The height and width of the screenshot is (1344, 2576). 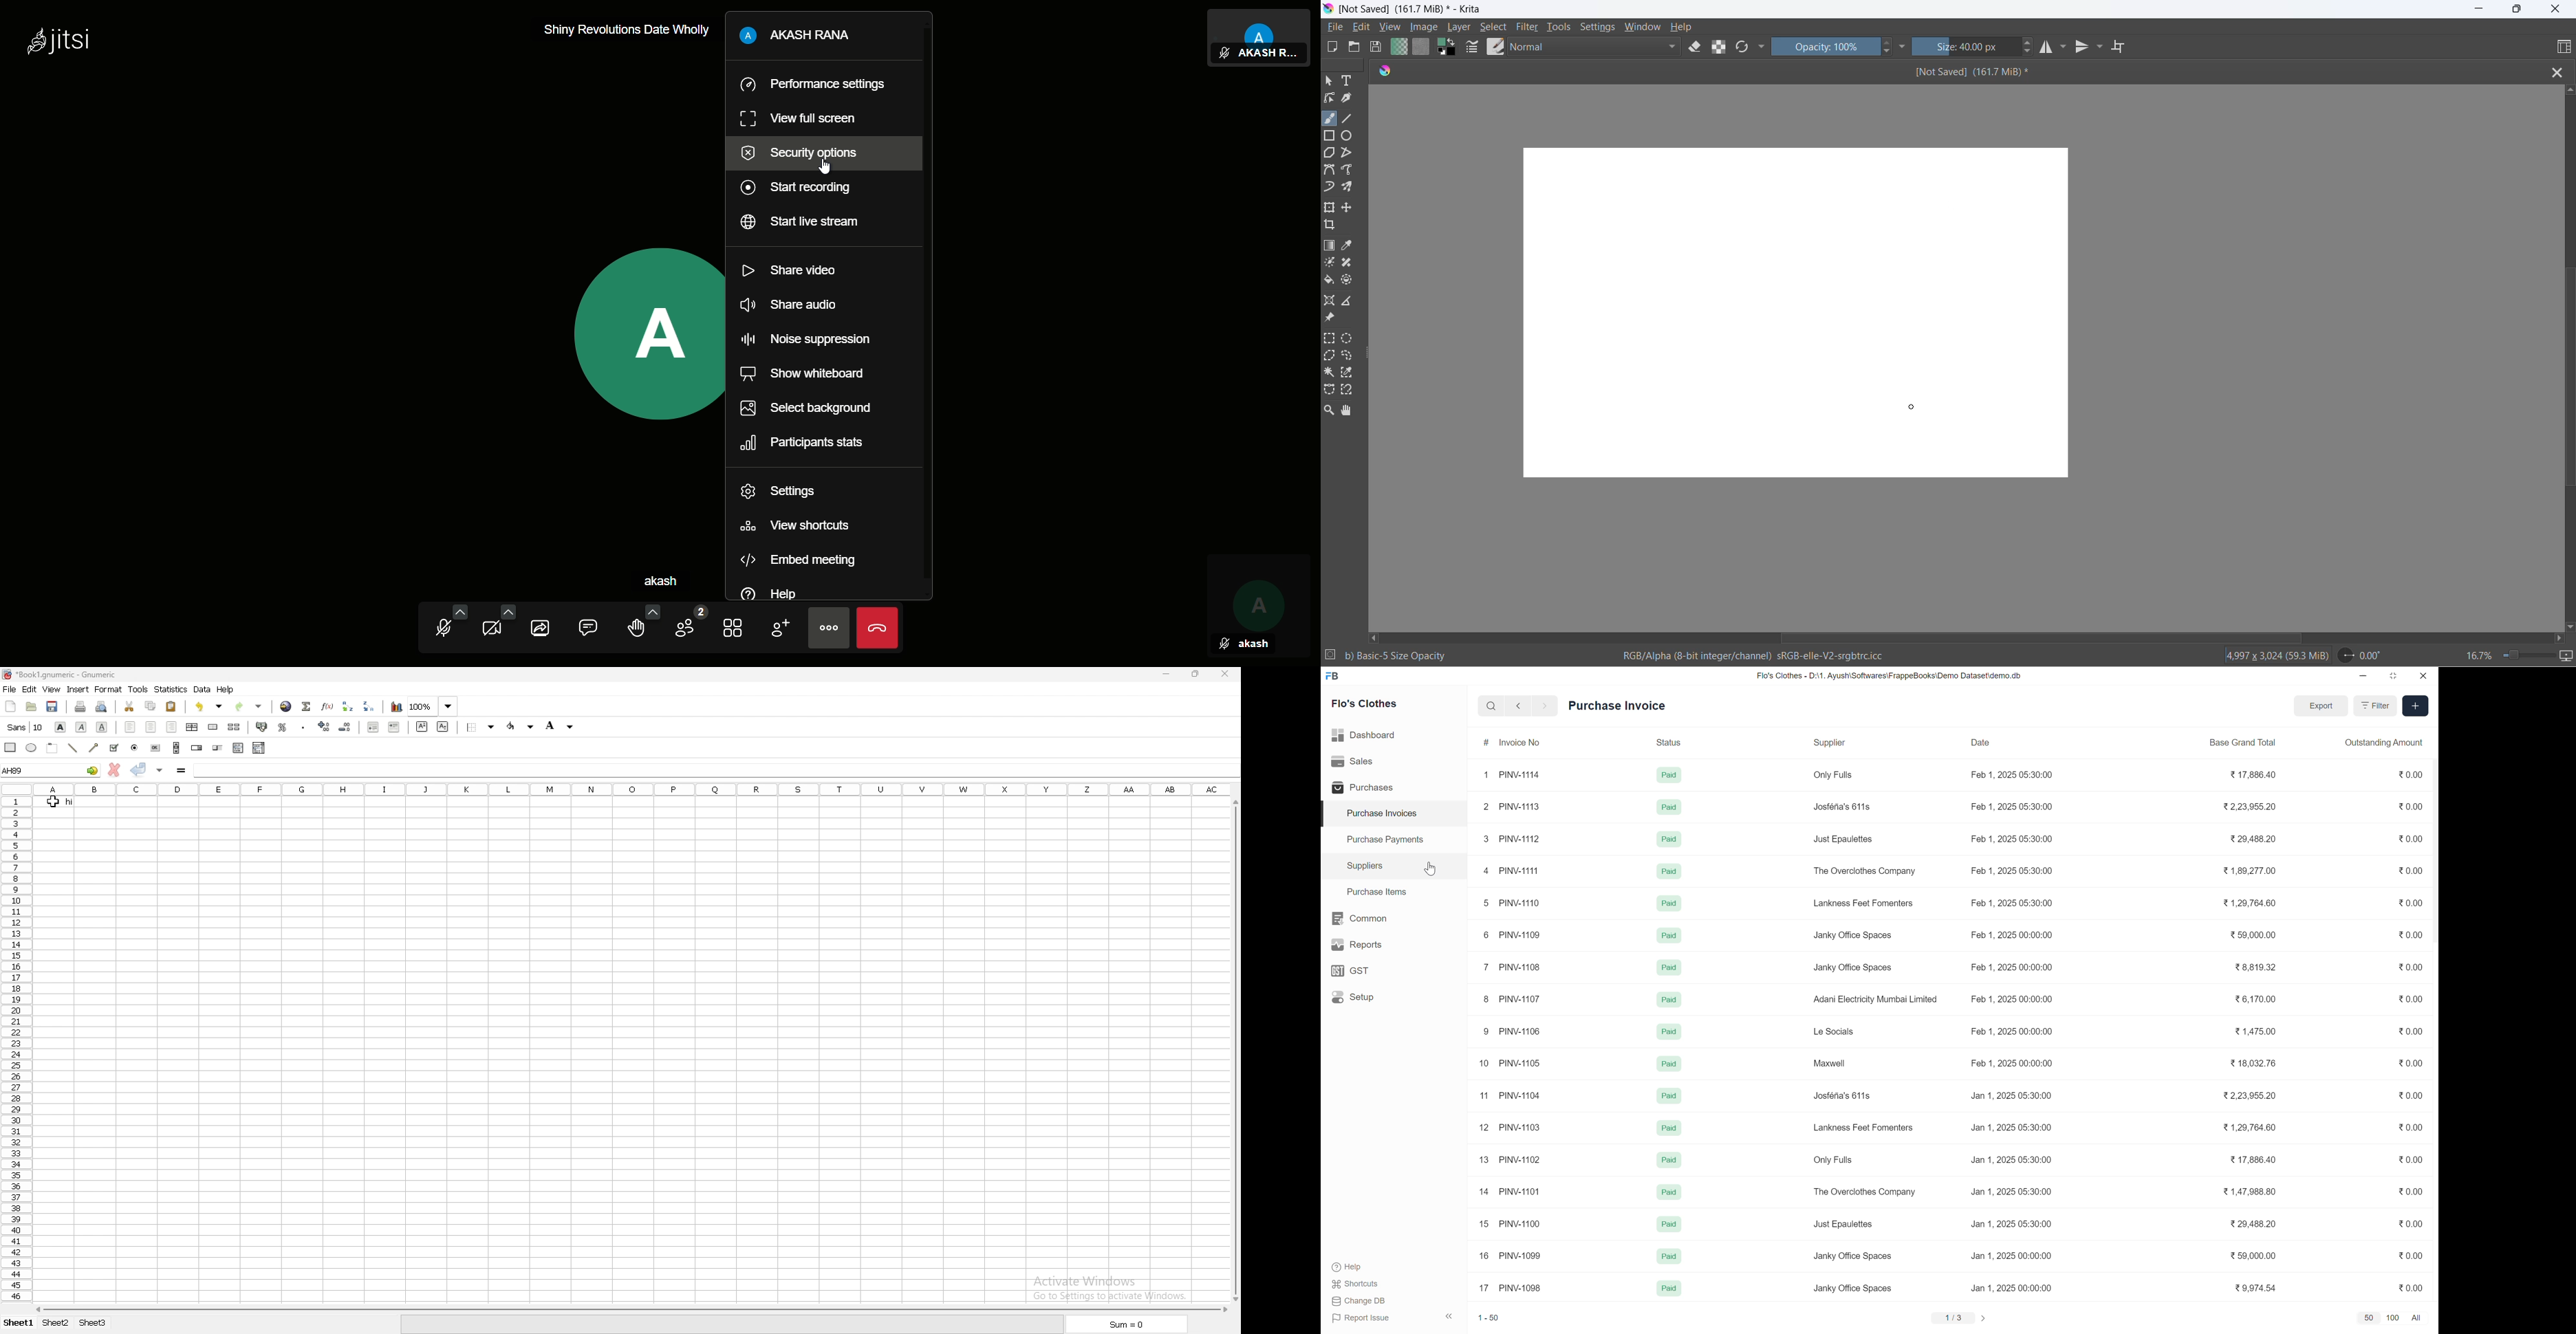 What do you see at coordinates (1853, 1289) in the screenshot?
I see `Janky Office Spaces` at bounding box center [1853, 1289].